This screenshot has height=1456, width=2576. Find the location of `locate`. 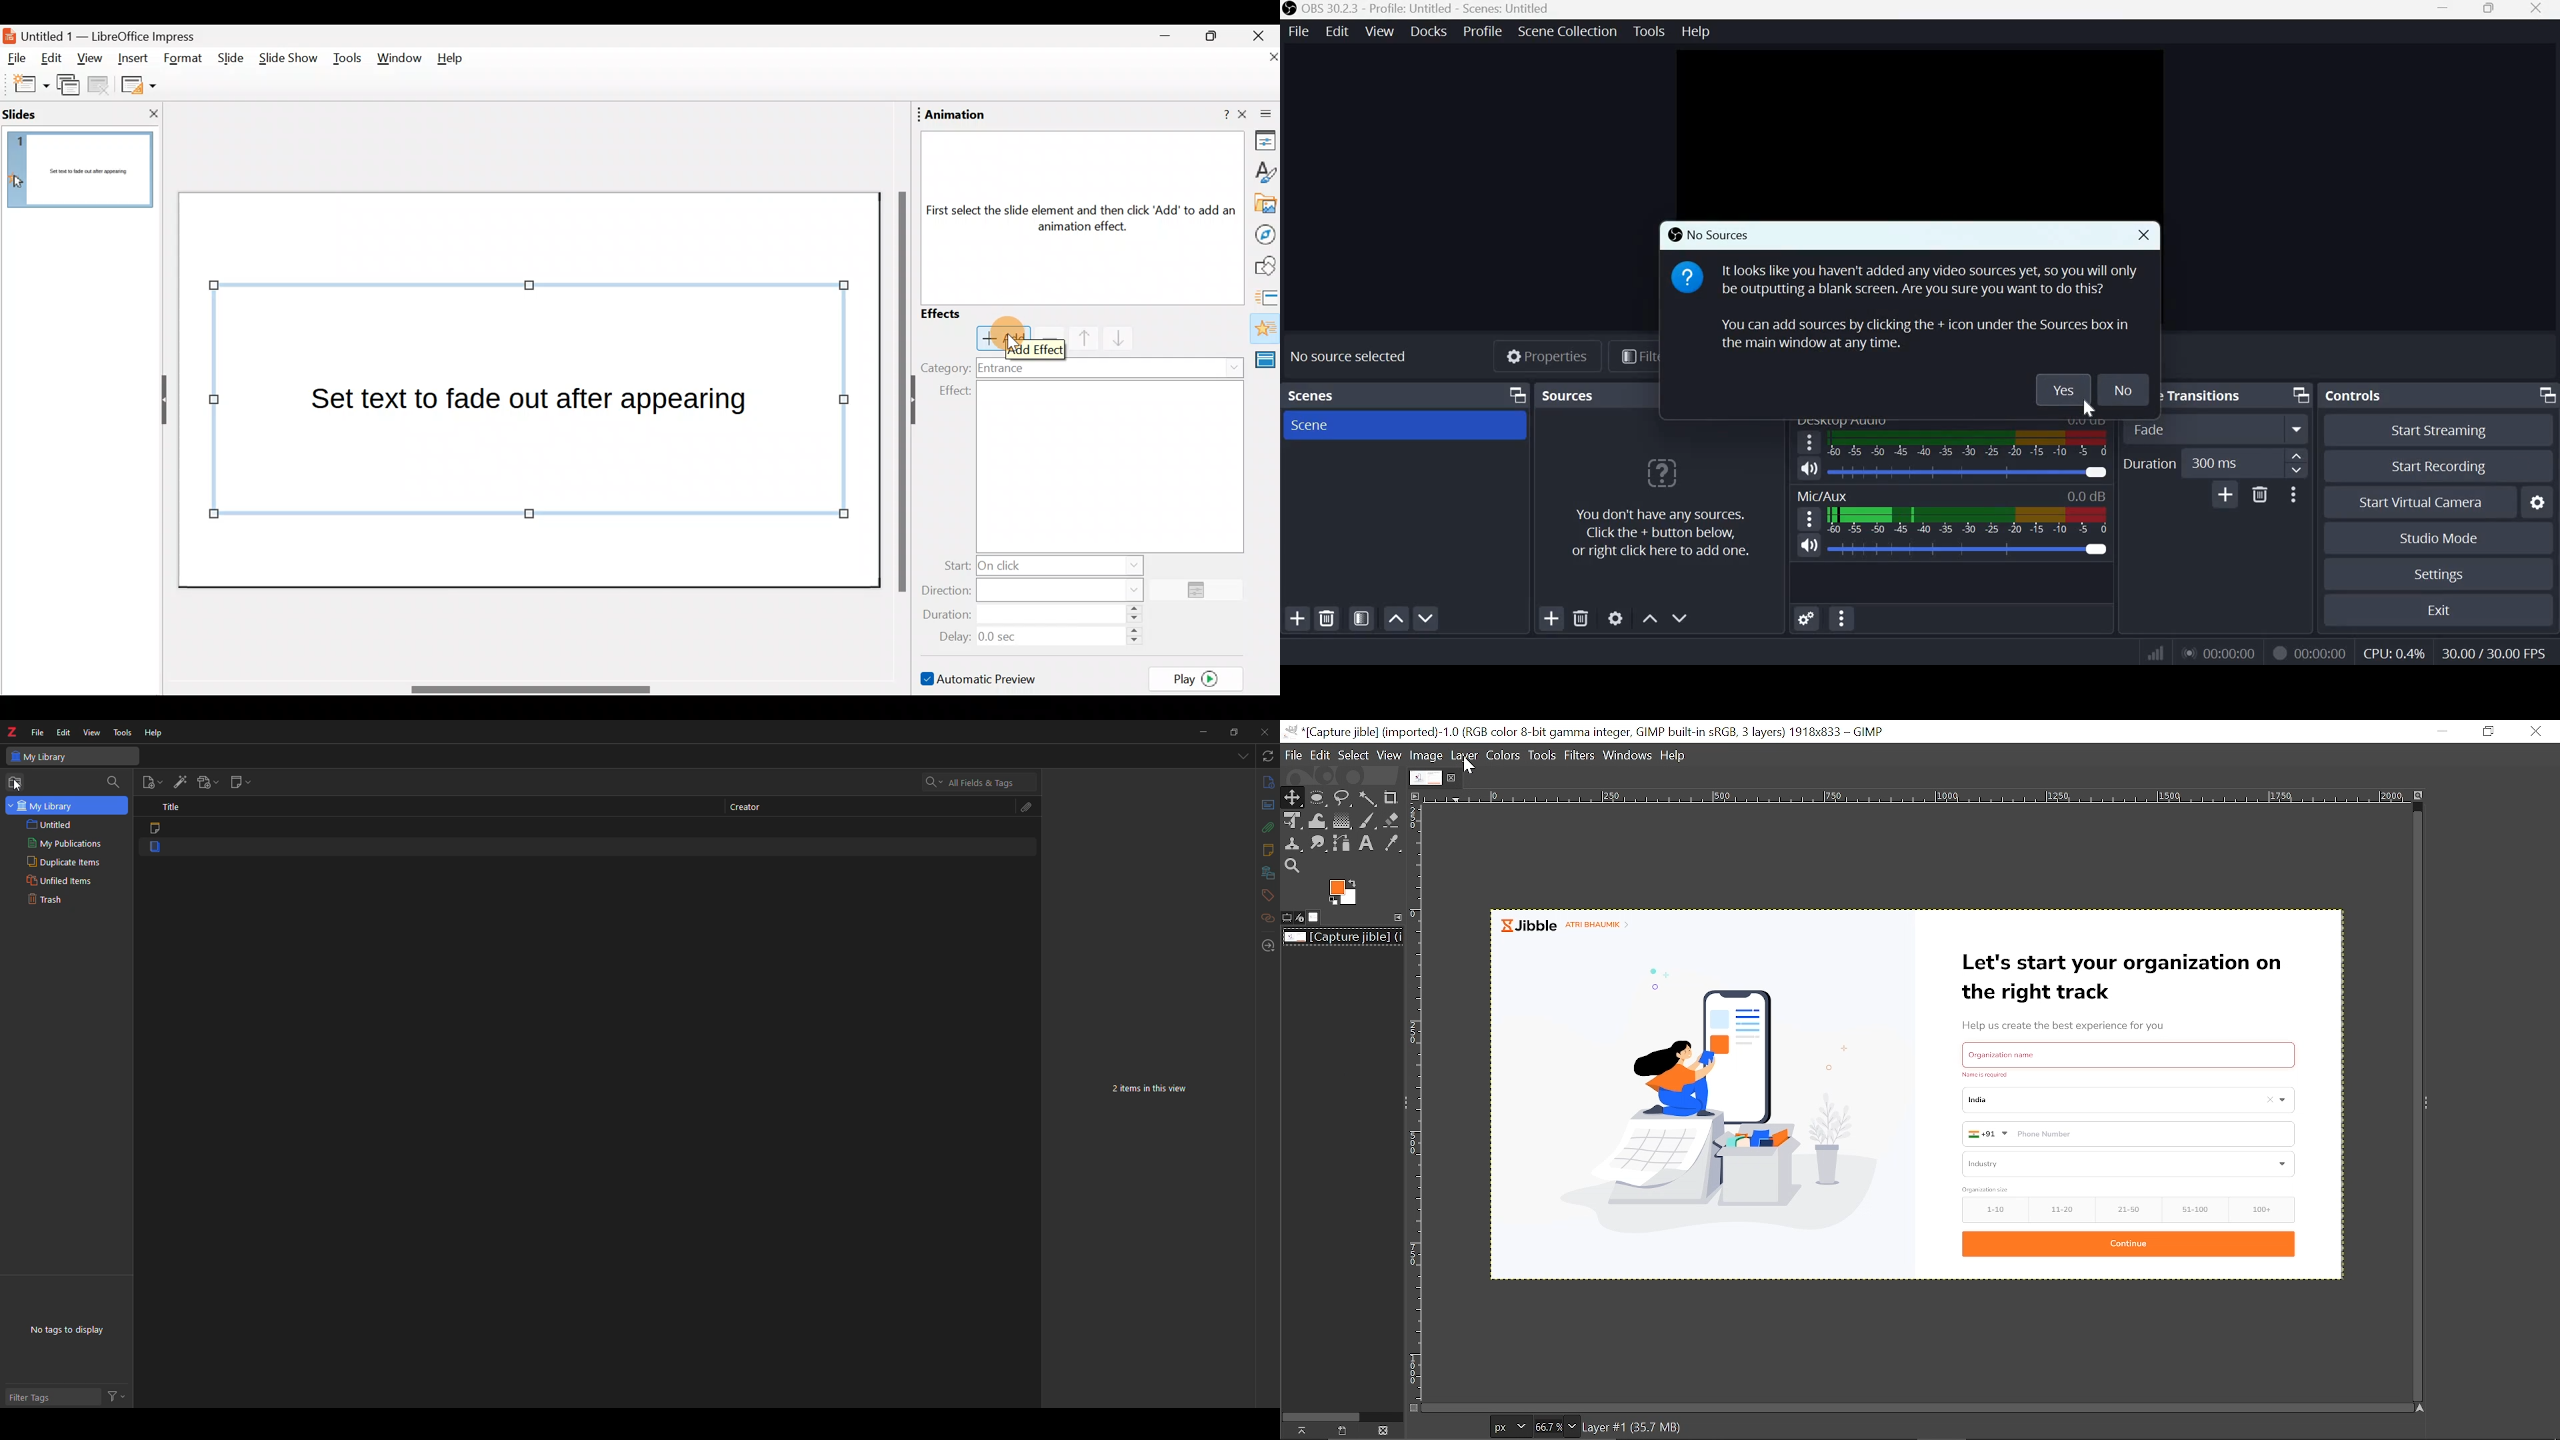

locate is located at coordinates (1265, 945).